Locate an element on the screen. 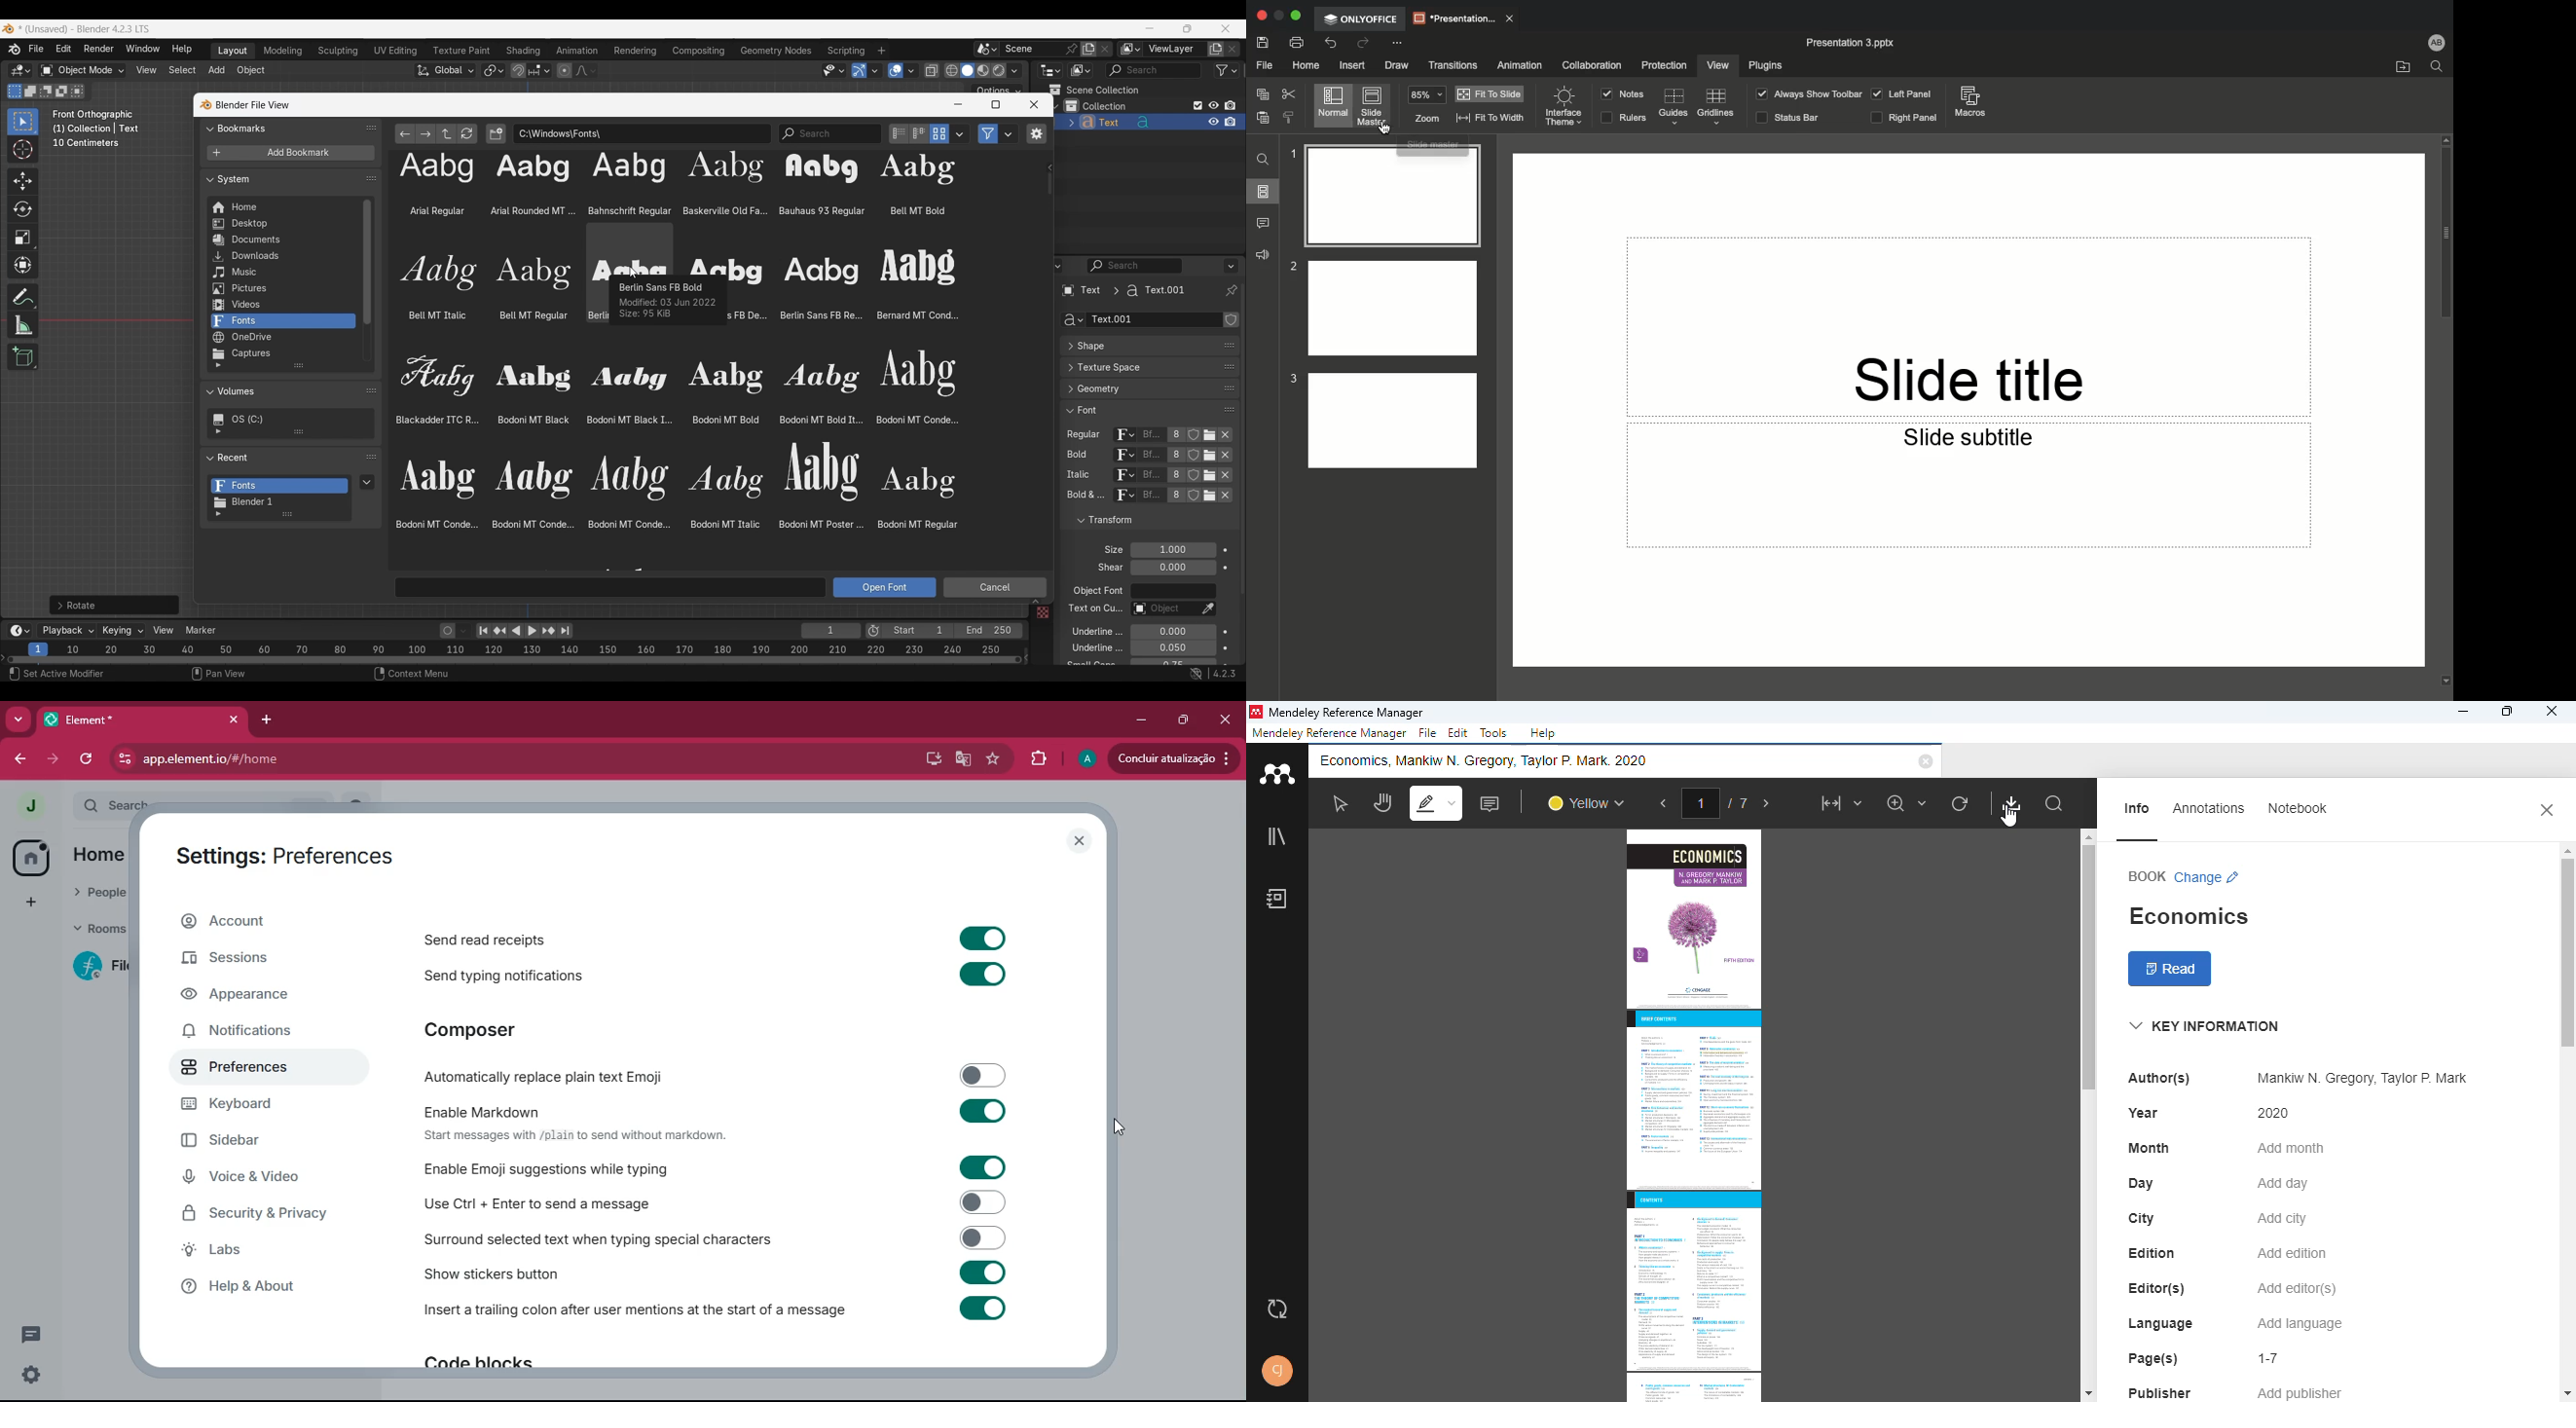  notifications is located at coordinates (260, 1034).